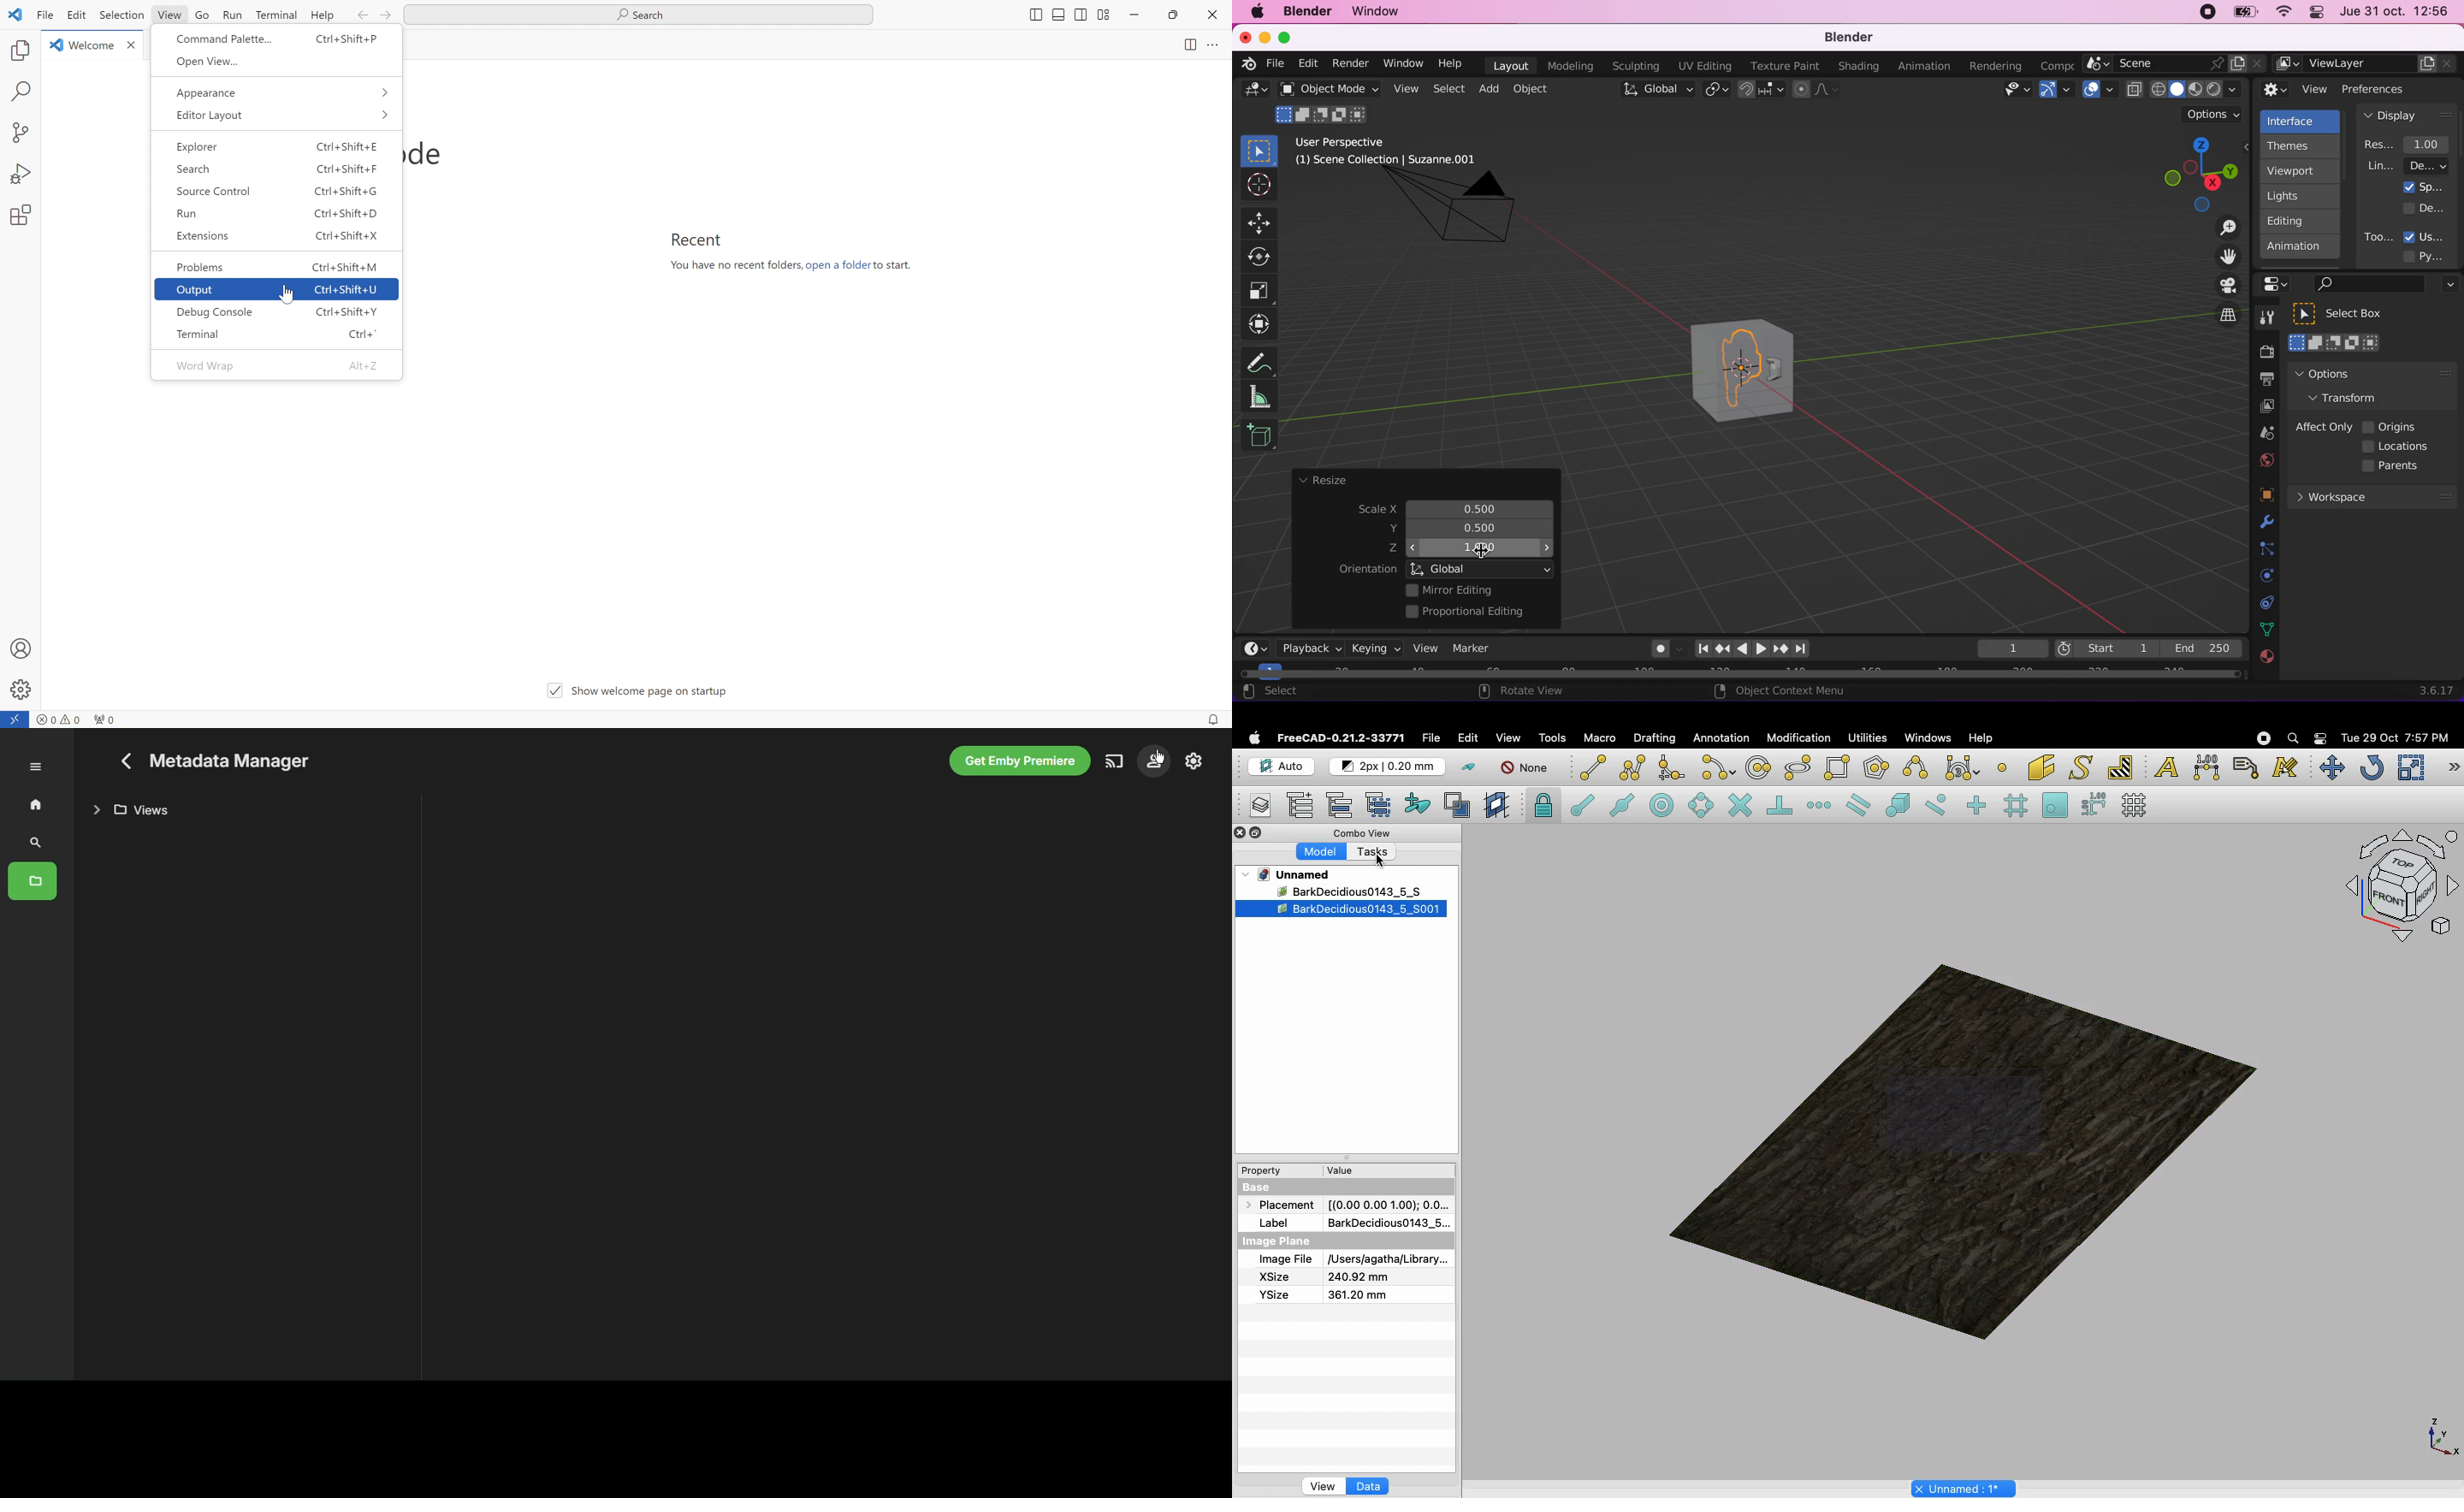 The image size is (2464, 1512). What do you see at coordinates (2432, 236) in the screenshot?
I see `user tooltips` at bounding box center [2432, 236].